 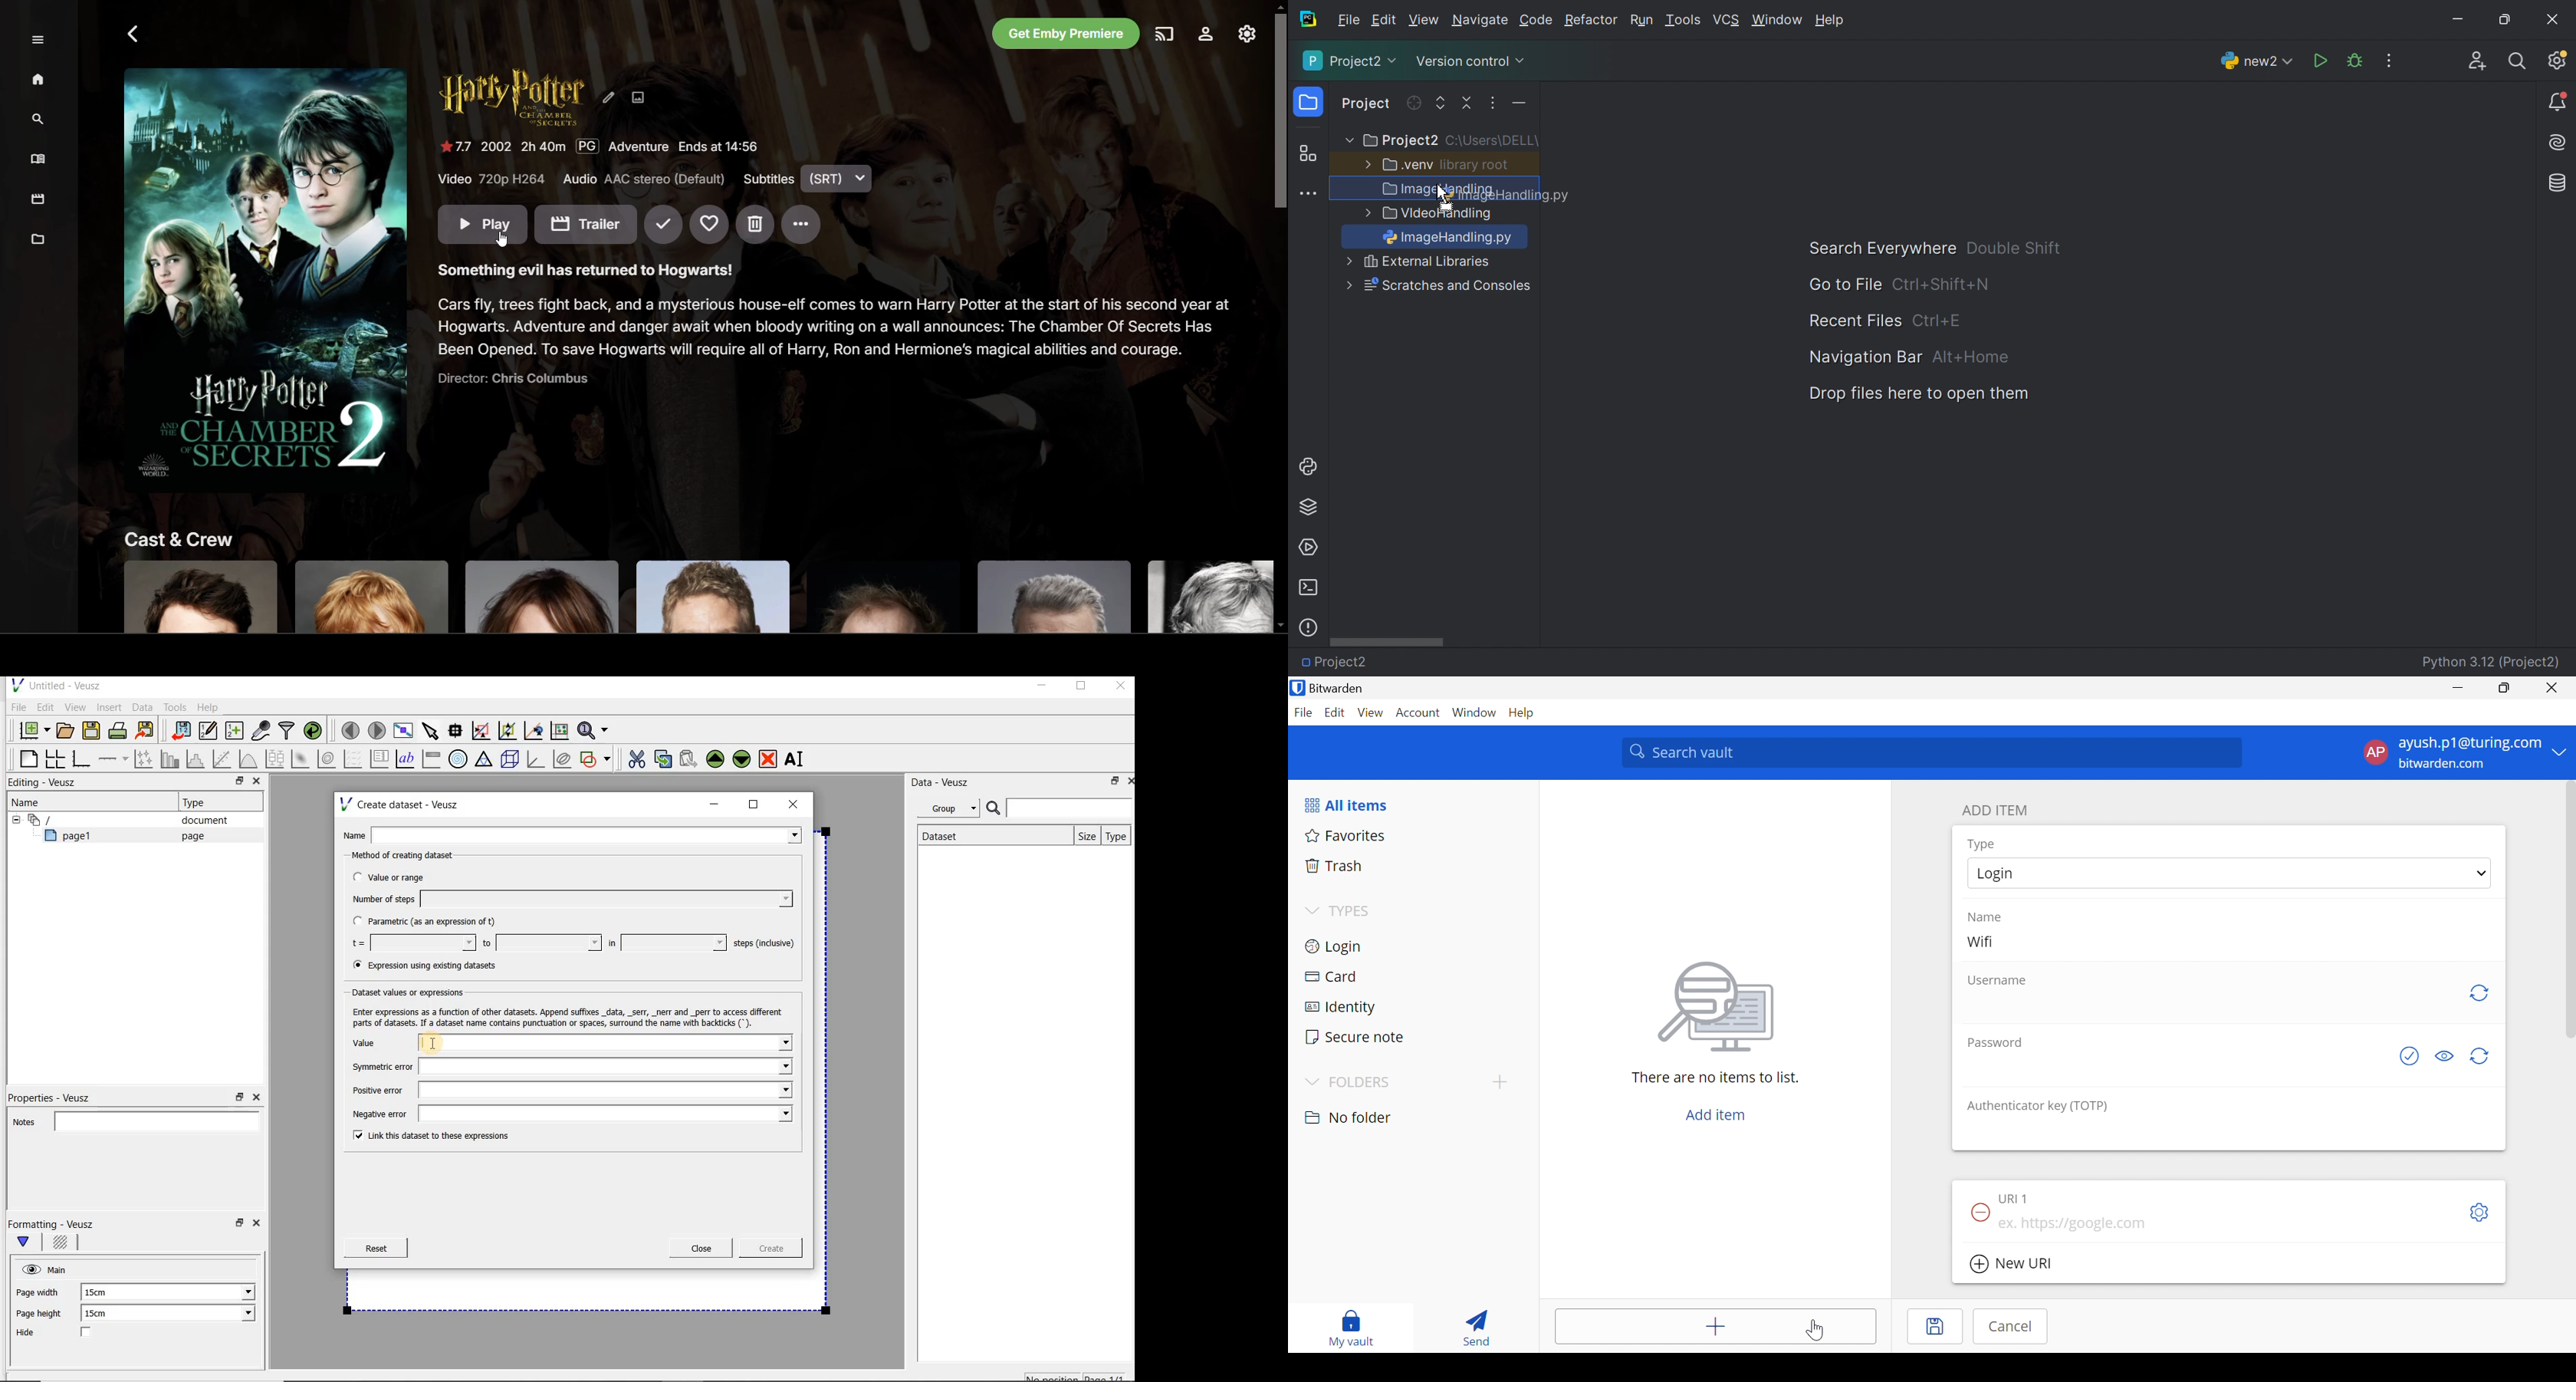 What do you see at coordinates (1469, 64) in the screenshot?
I see `Version control` at bounding box center [1469, 64].